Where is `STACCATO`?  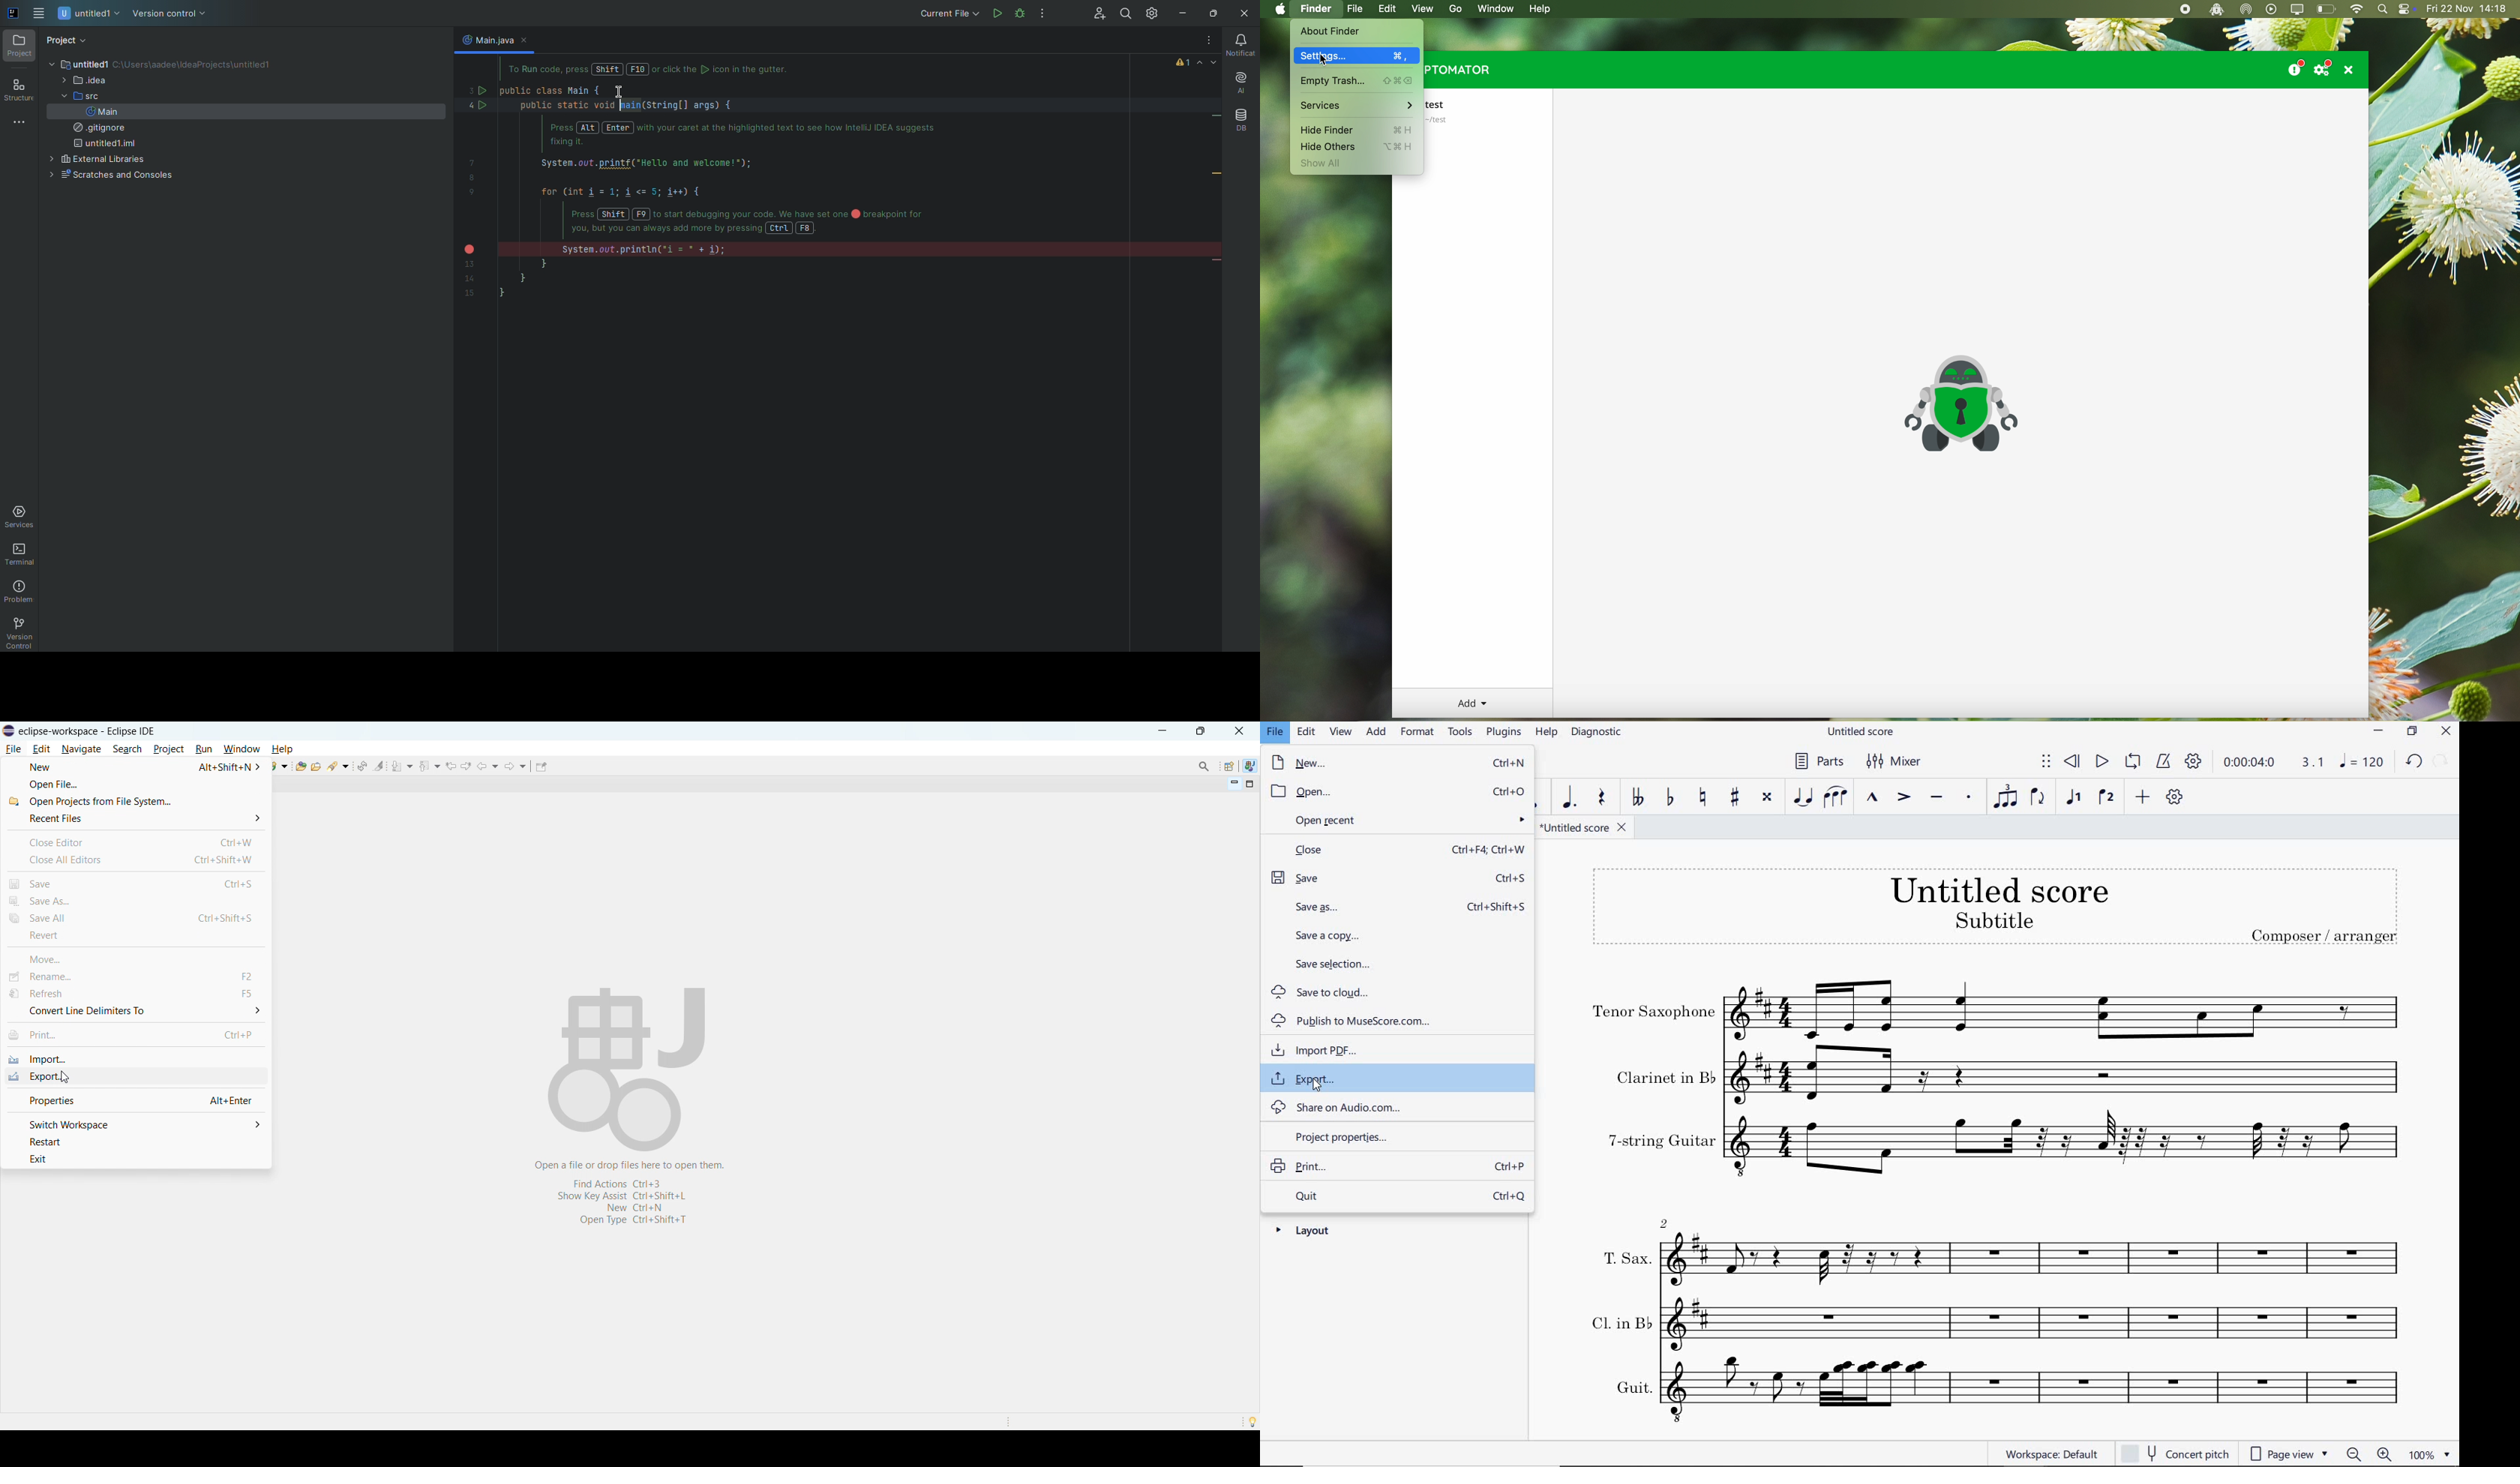
STACCATO is located at coordinates (1970, 799).